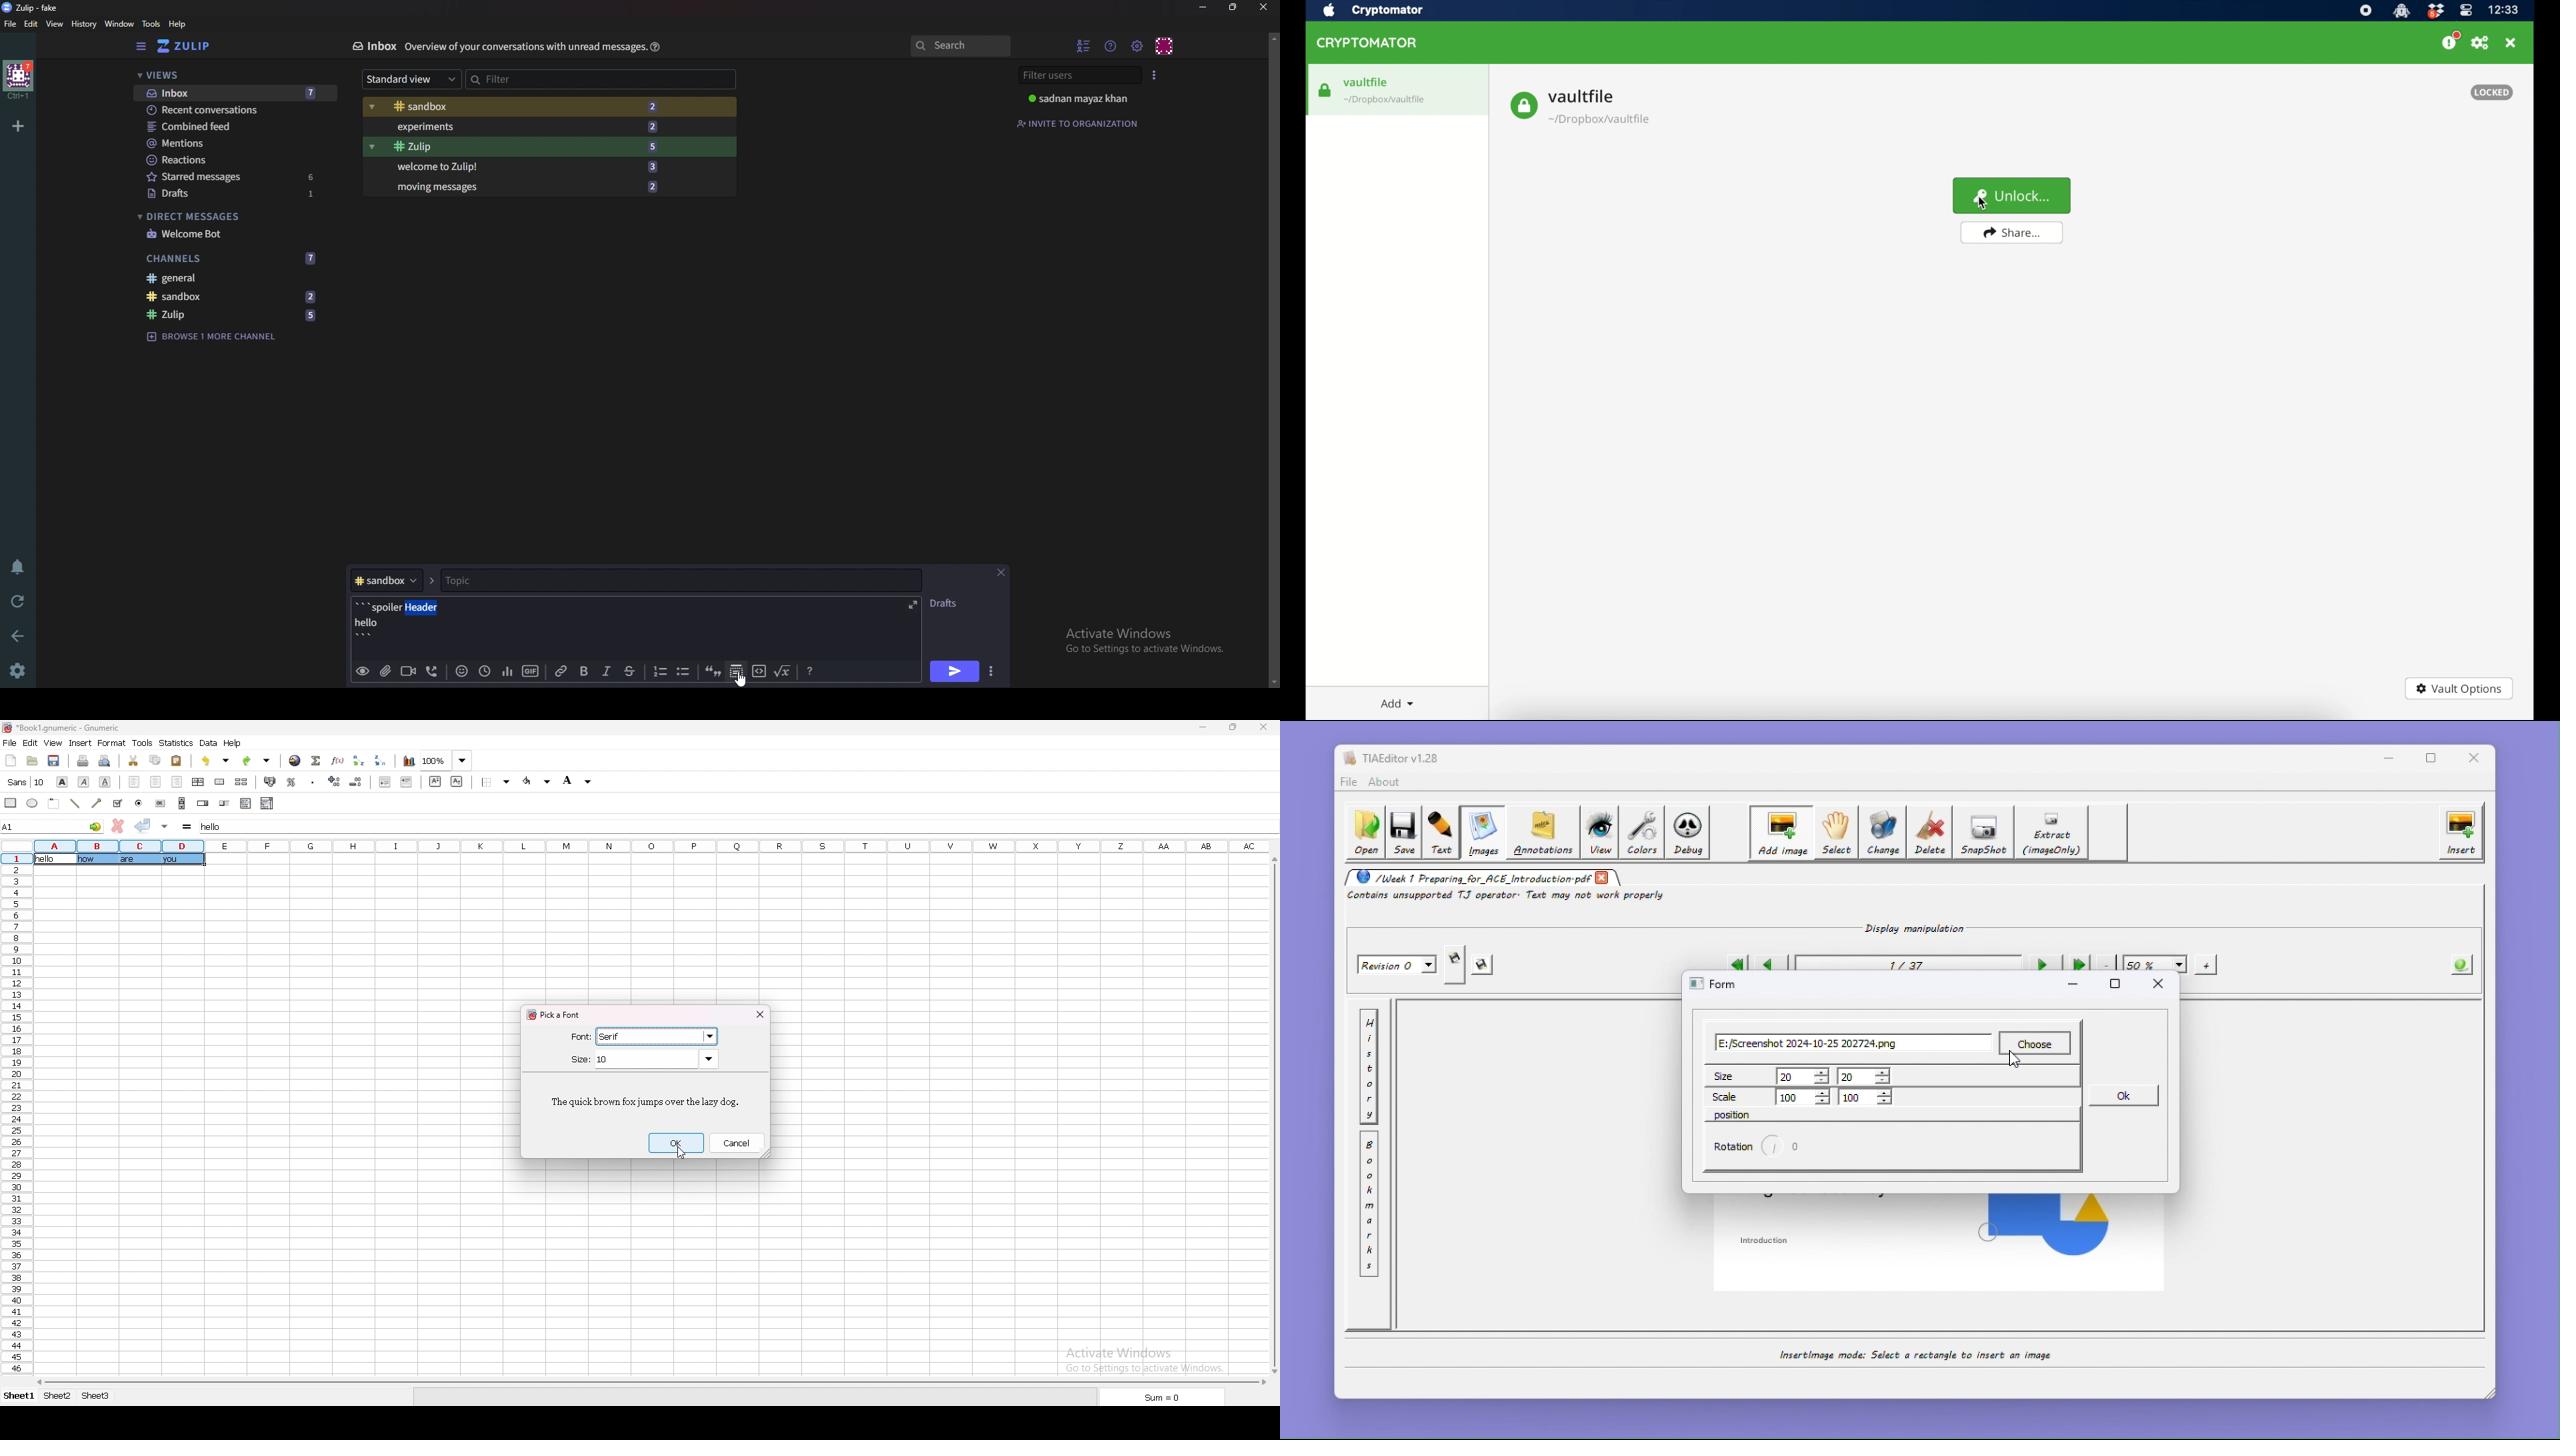  What do you see at coordinates (33, 8) in the screenshot?
I see `zulip-fake` at bounding box center [33, 8].